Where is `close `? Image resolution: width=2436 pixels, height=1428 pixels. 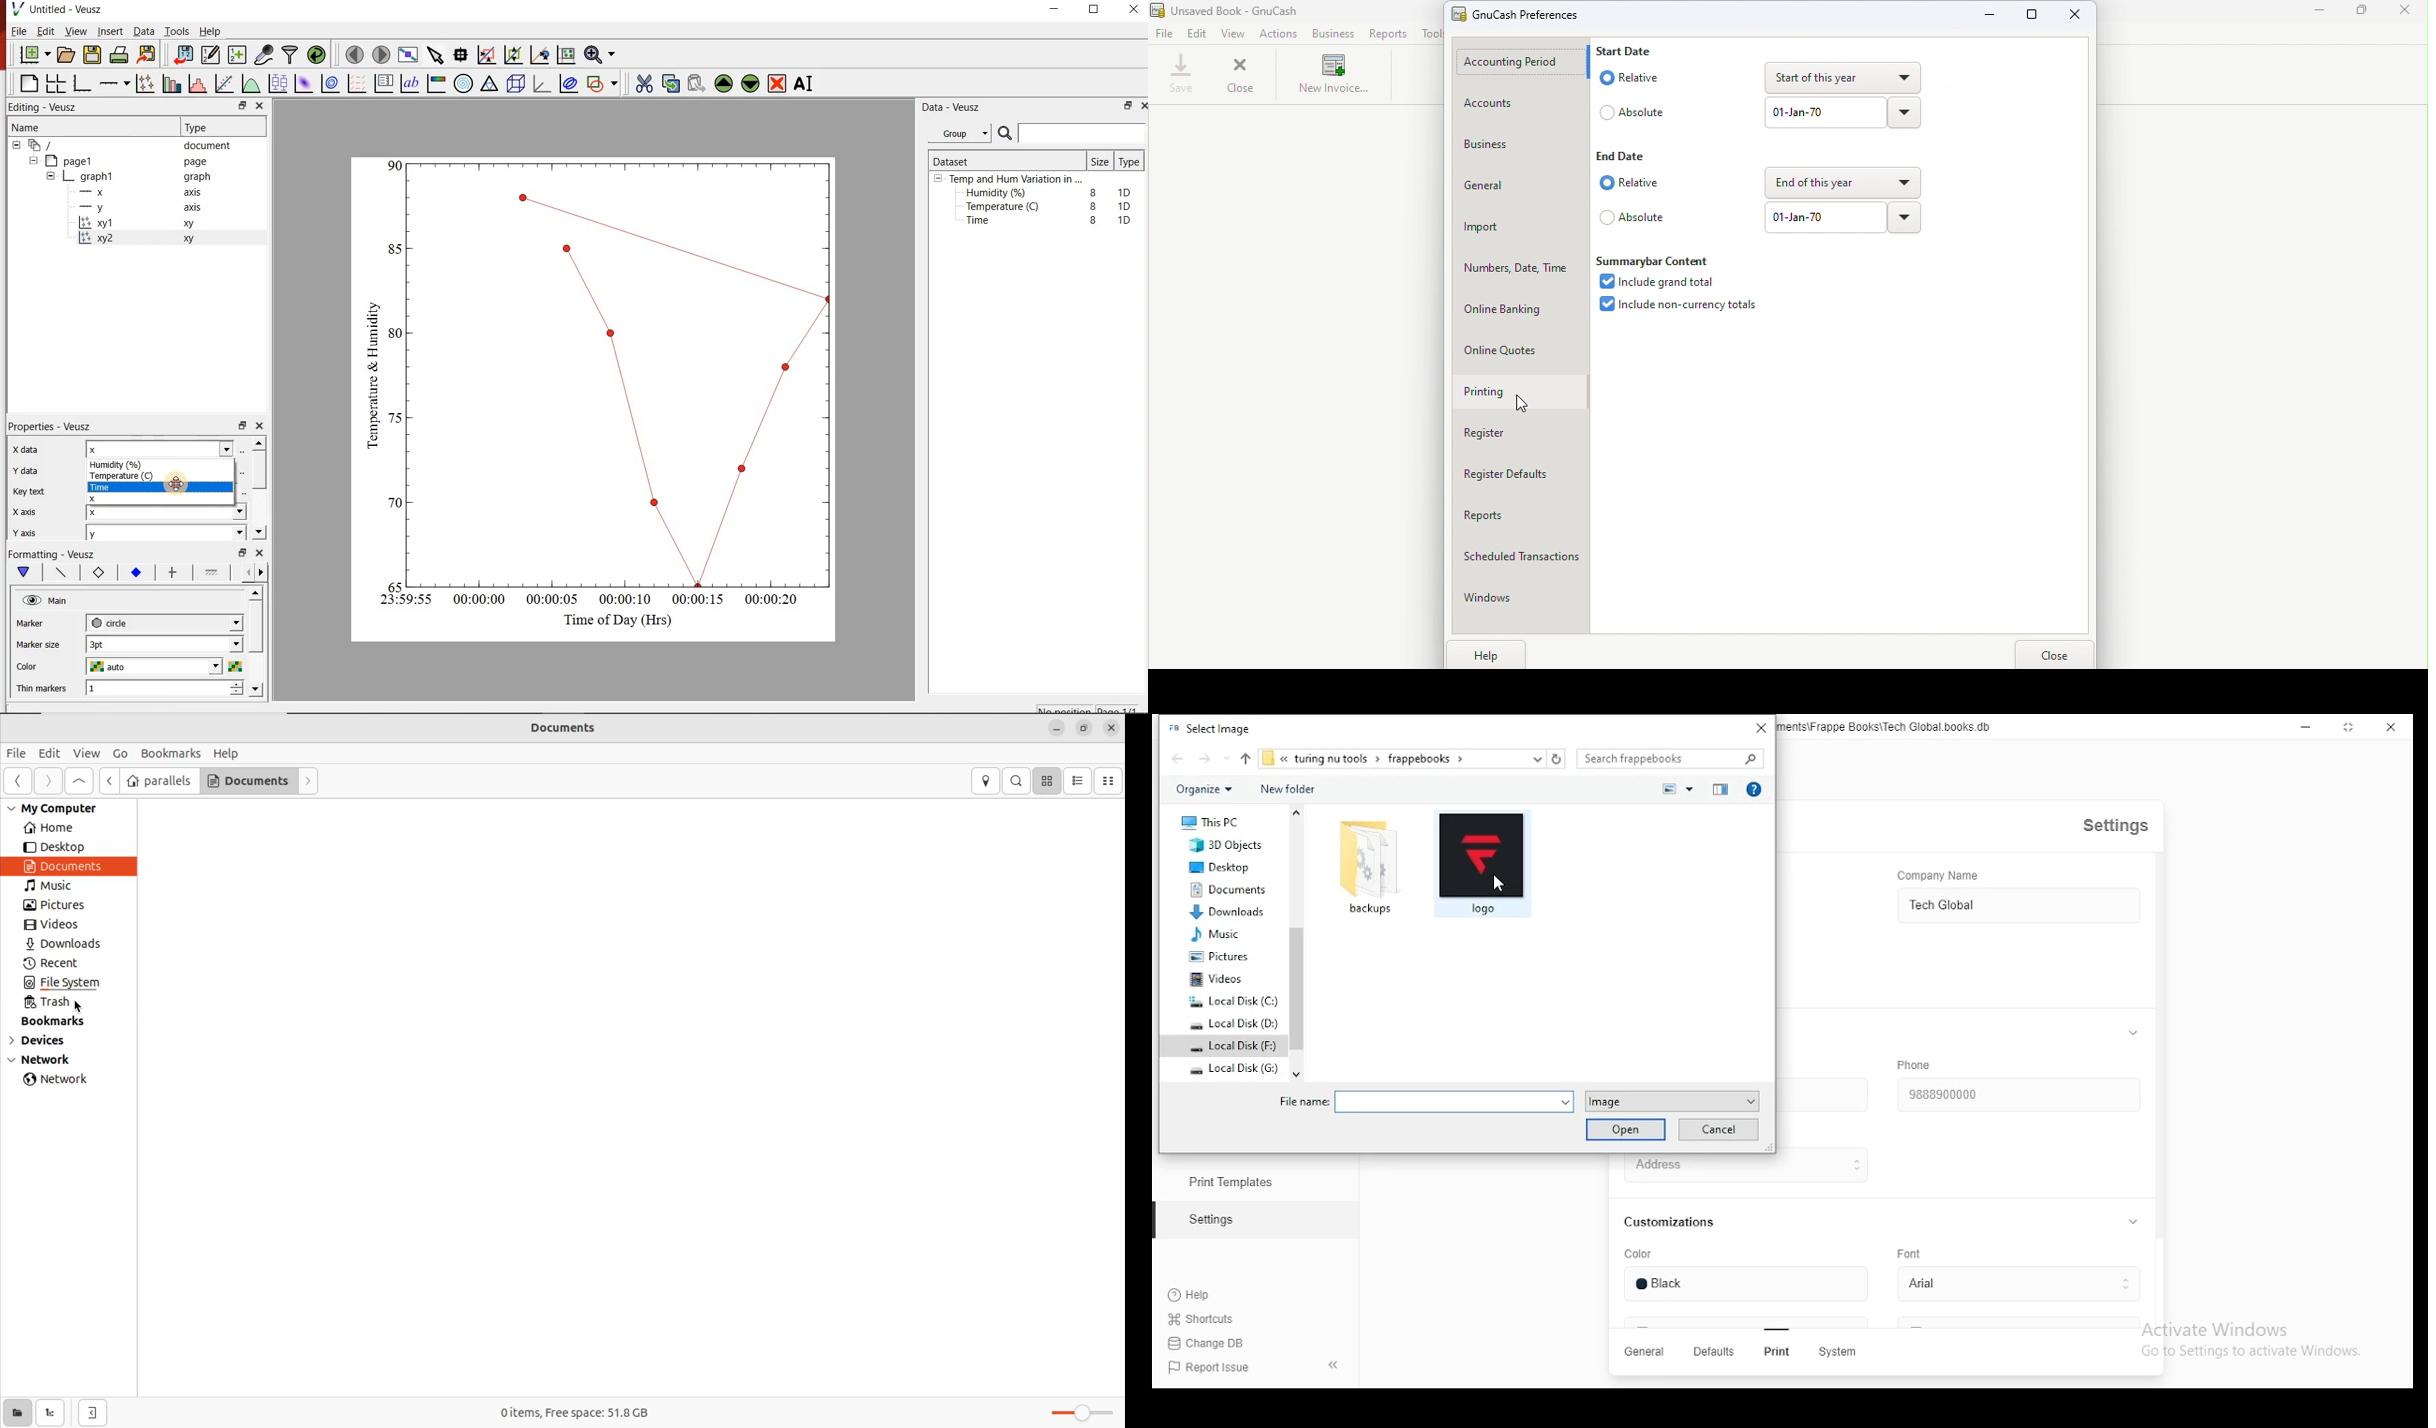 close  is located at coordinates (1761, 727).